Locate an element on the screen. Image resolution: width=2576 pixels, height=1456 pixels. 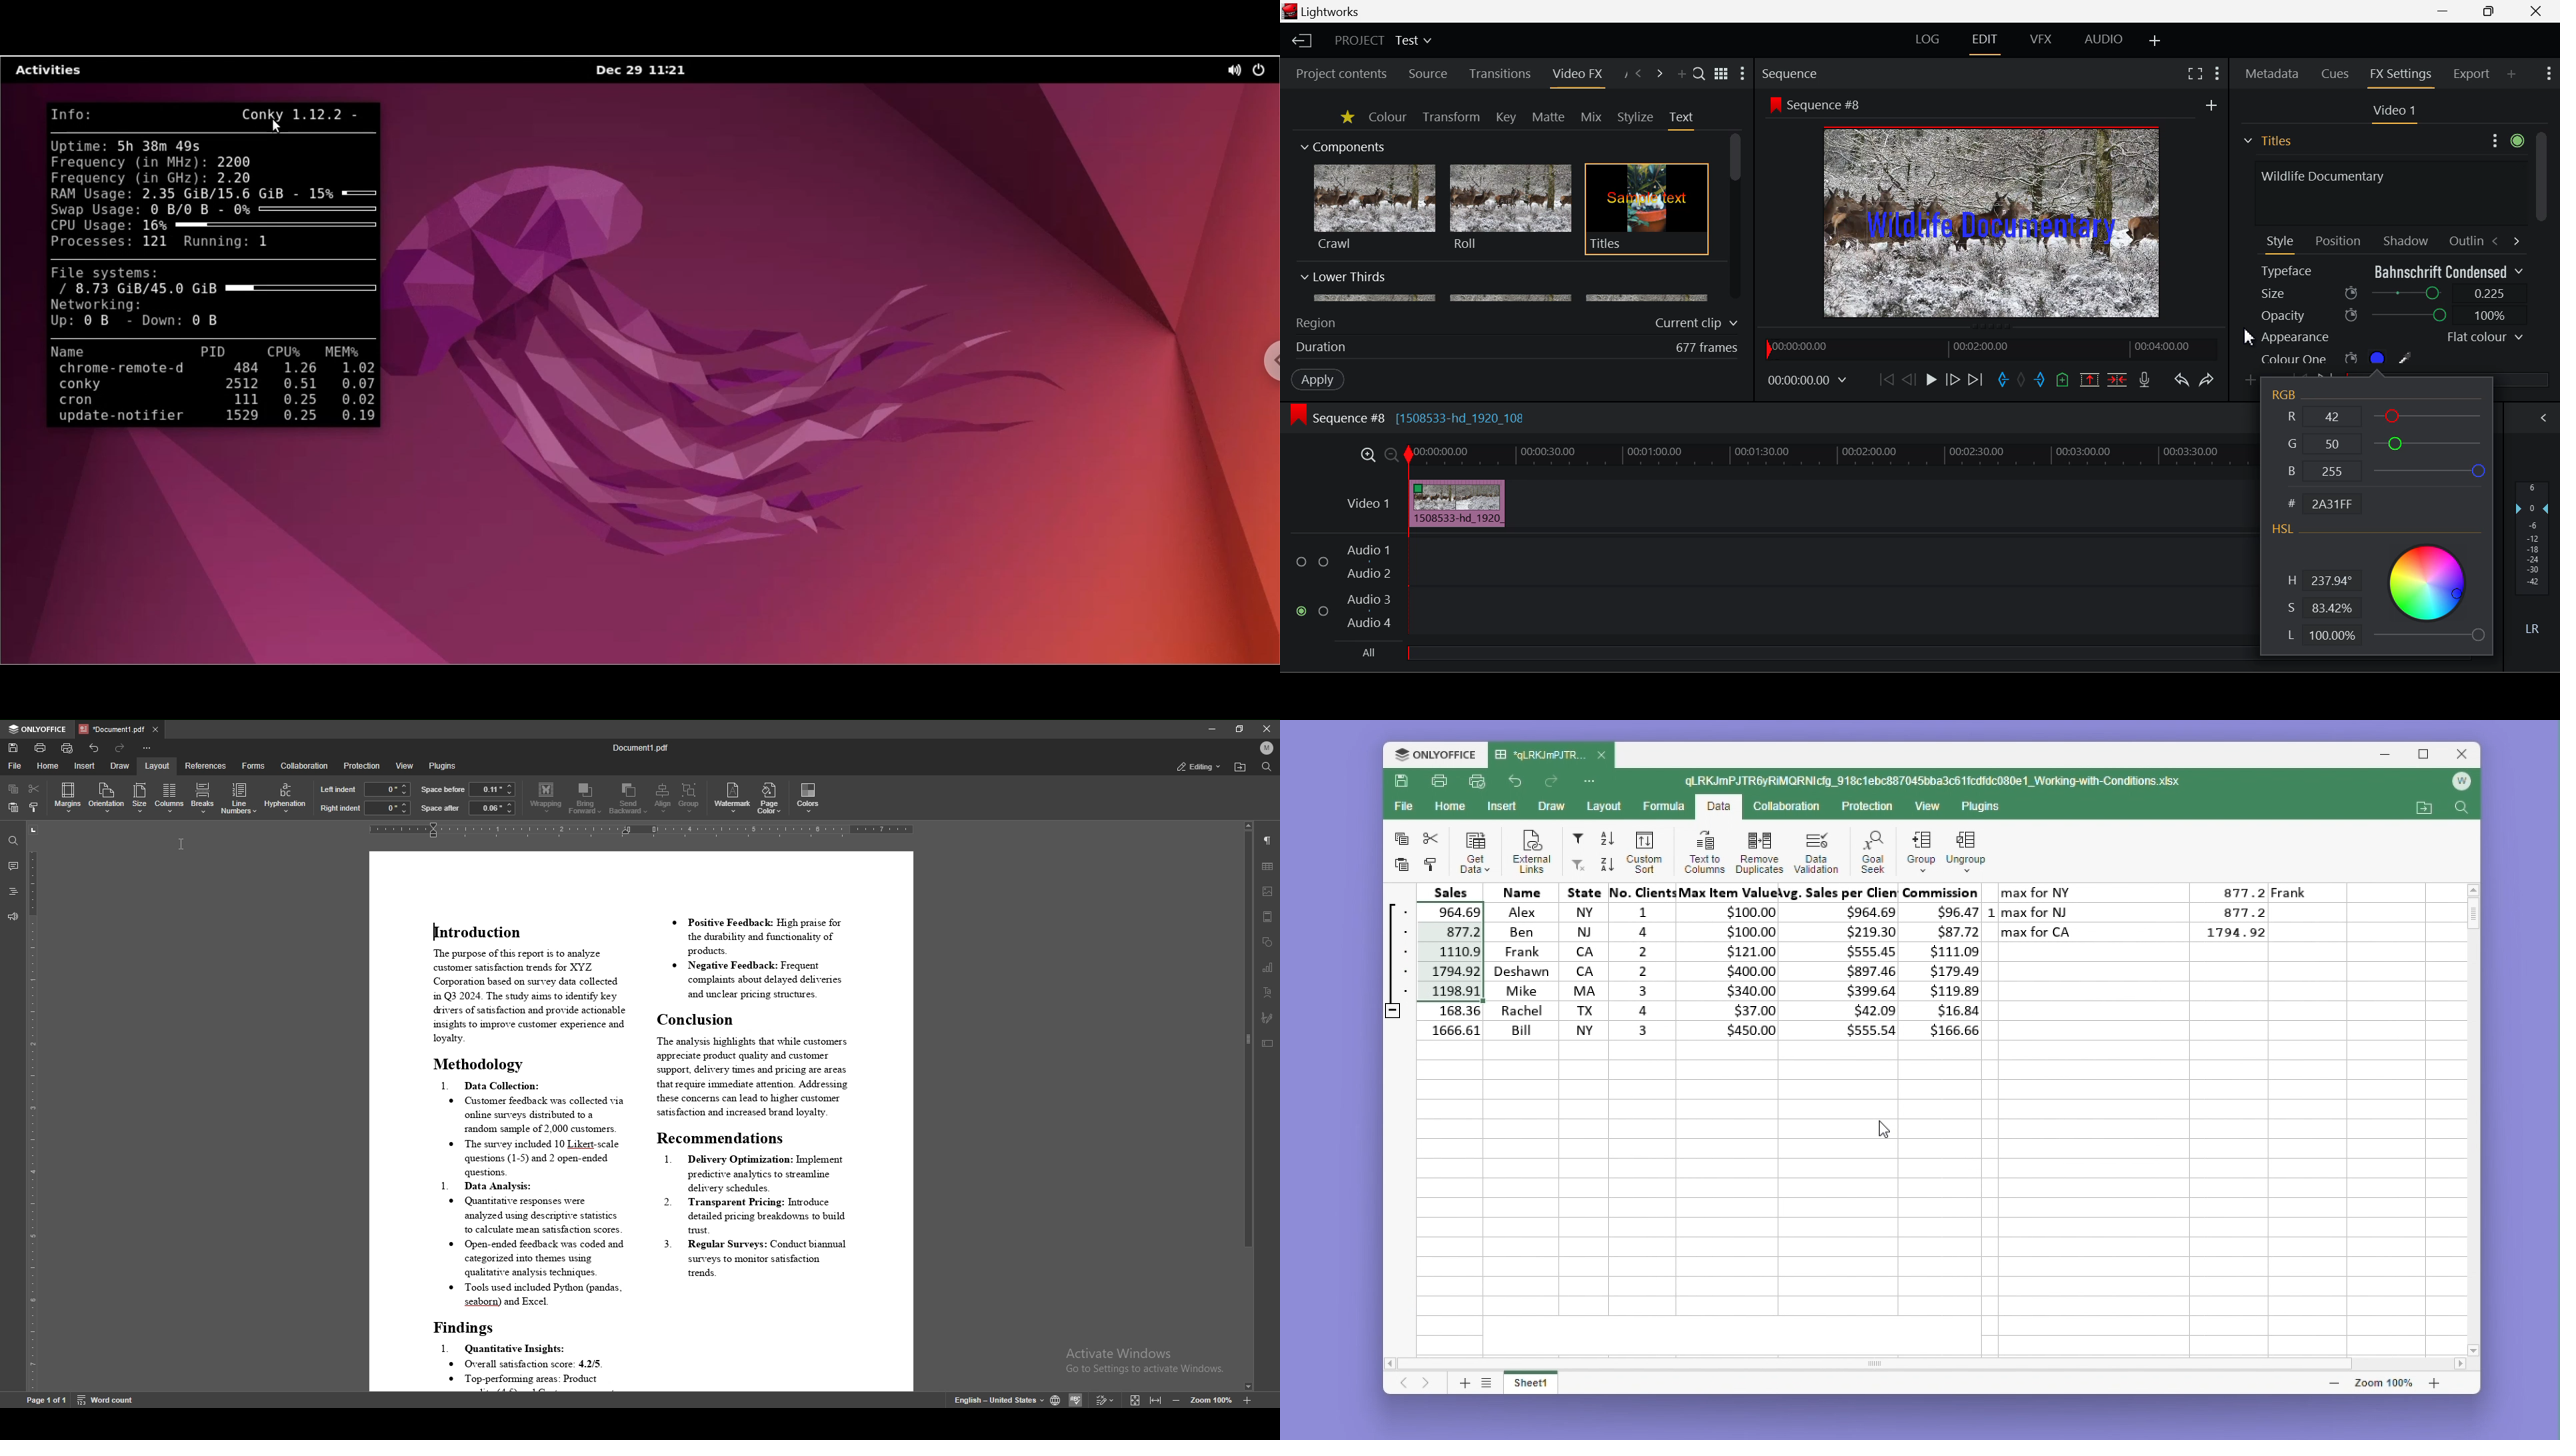
minimize is located at coordinates (1212, 729).